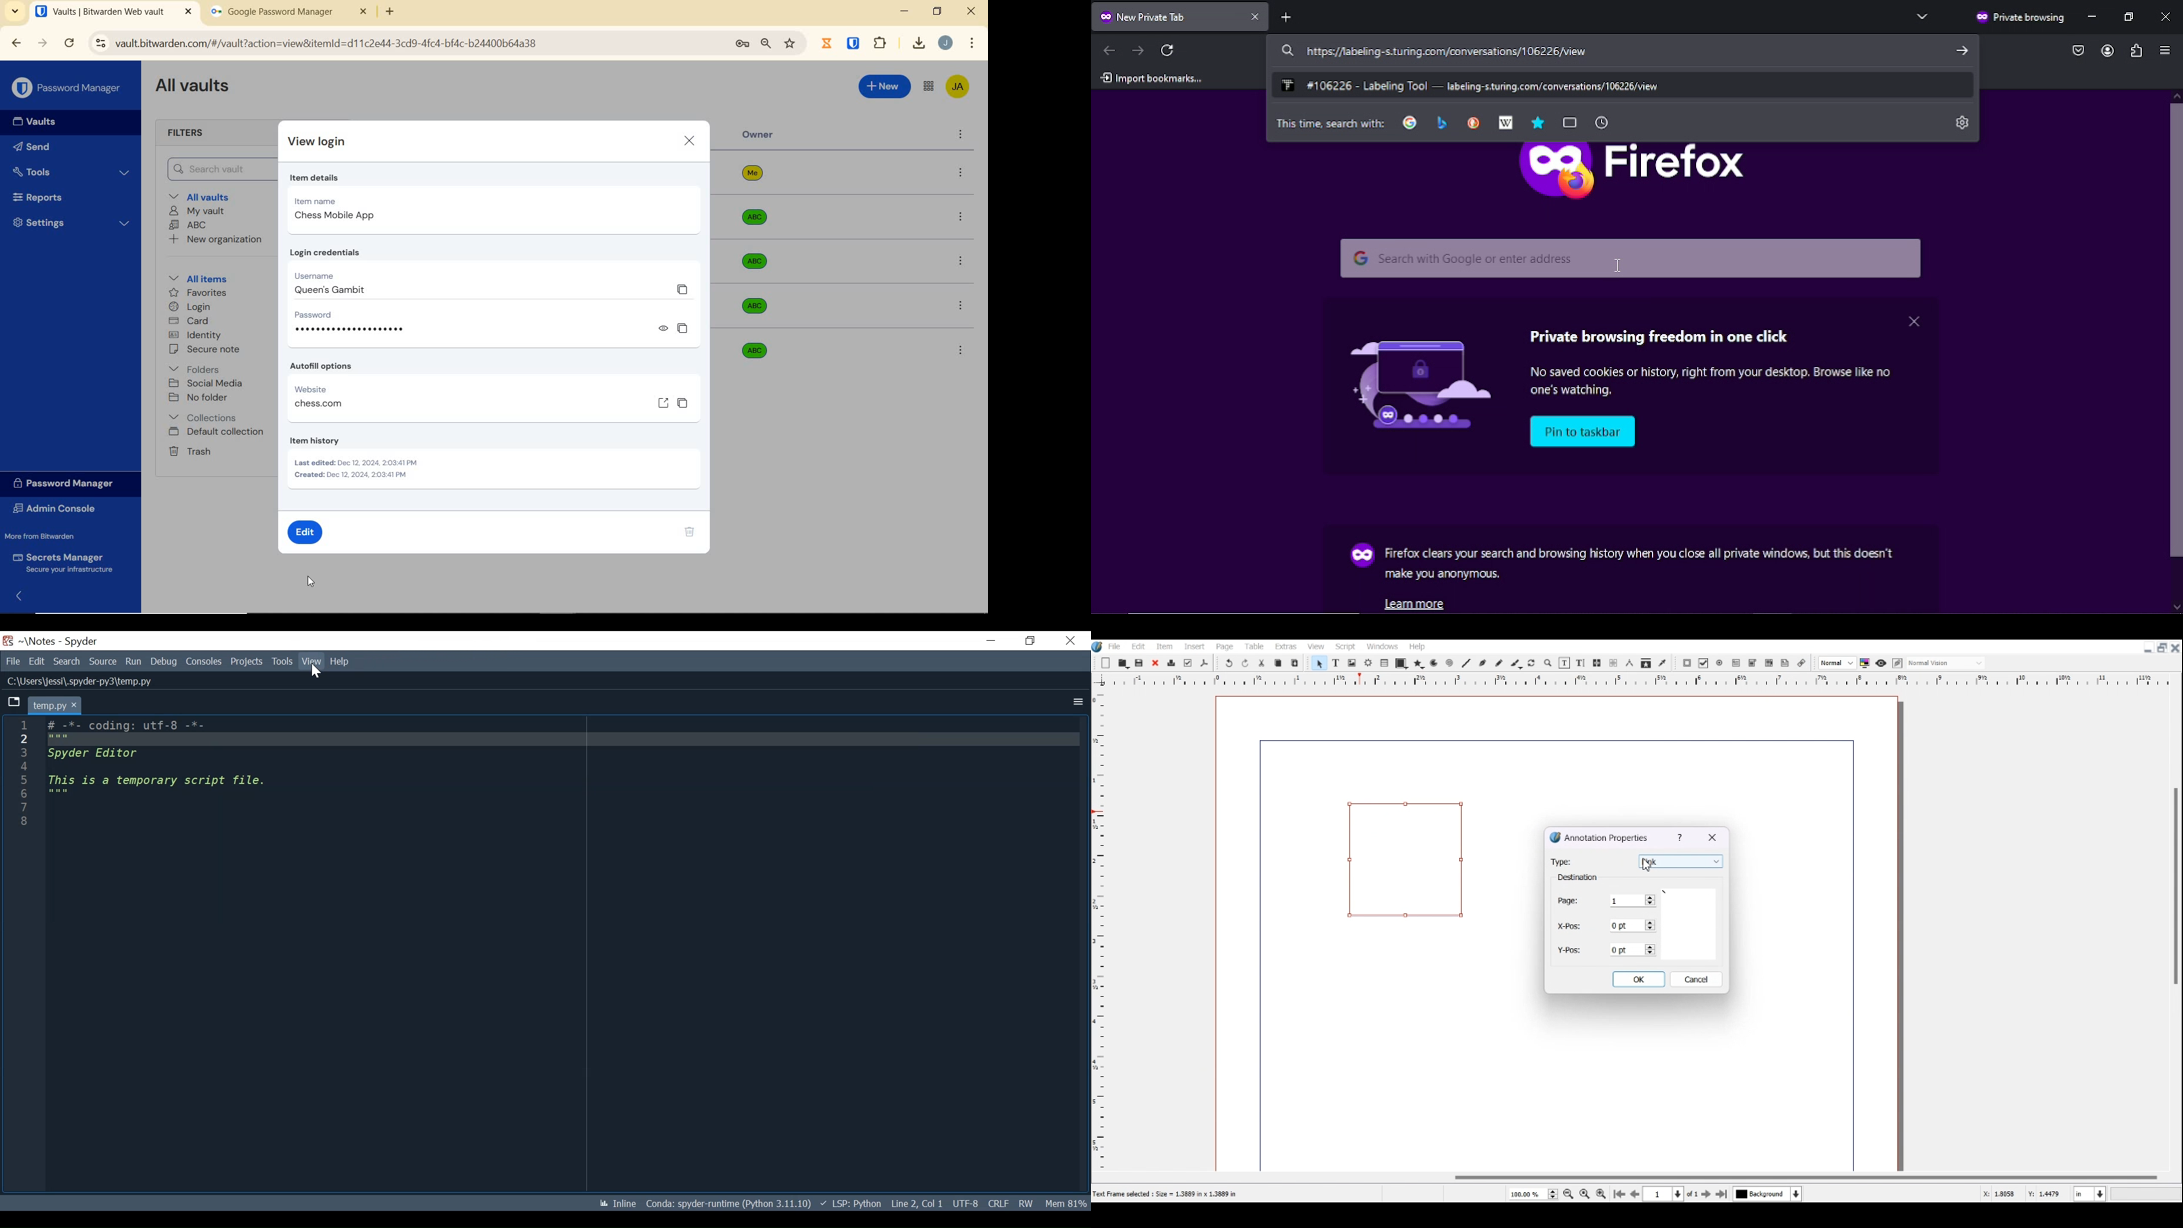  What do you see at coordinates (1601, 1193) in the screenshot?
I see `Zoom in` at bounding box center [1601, 1193].